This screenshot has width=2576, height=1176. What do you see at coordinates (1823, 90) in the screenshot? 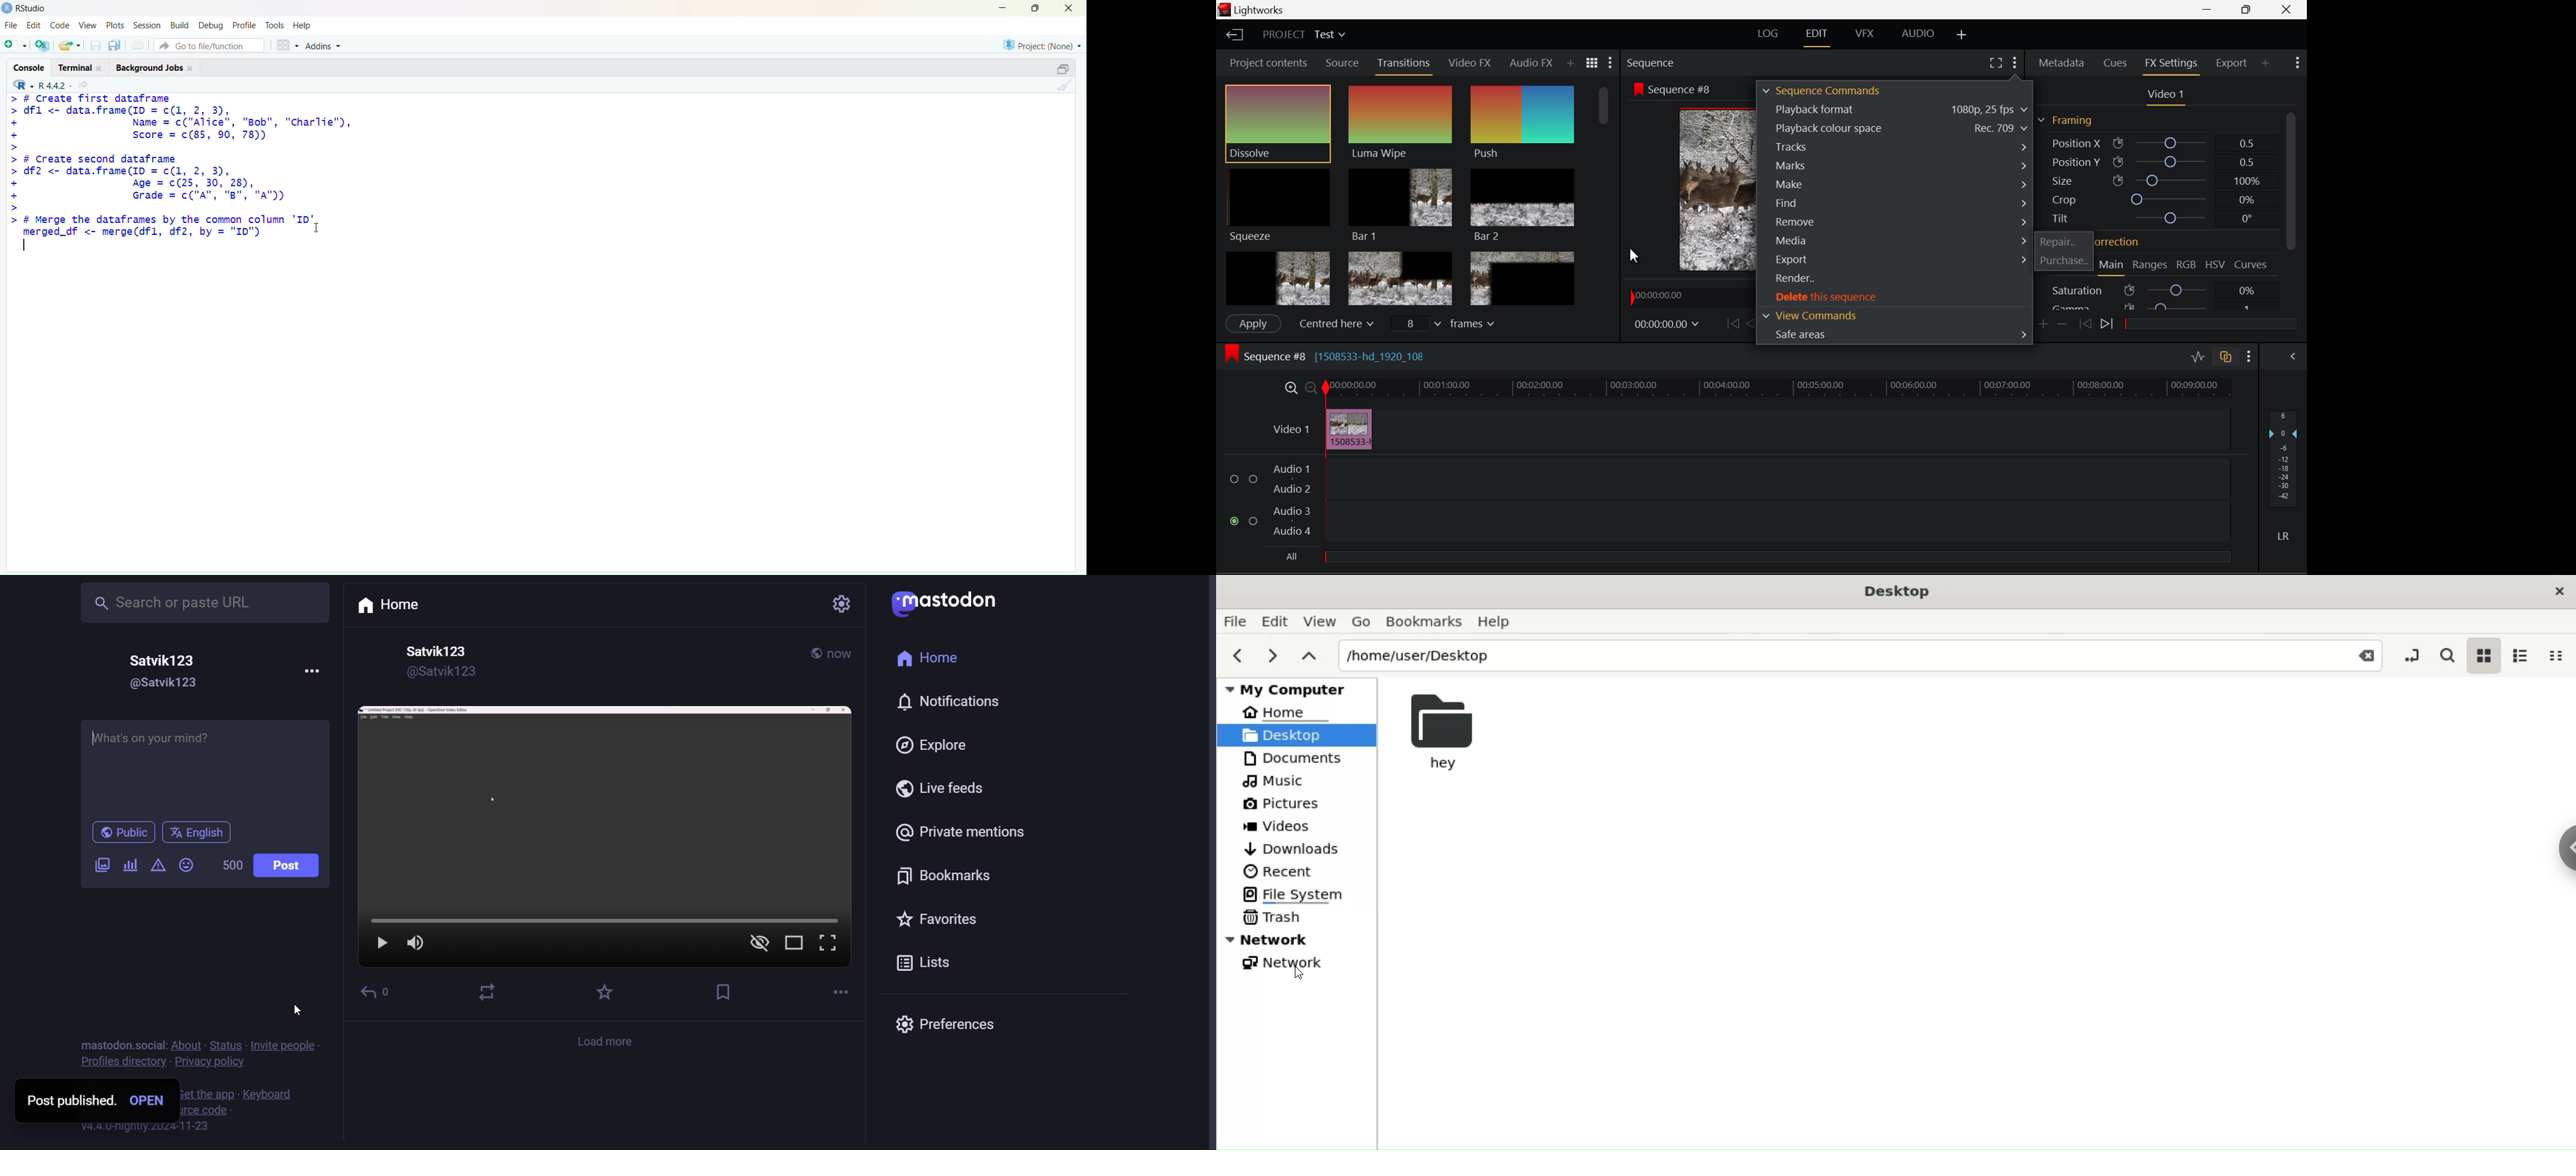
I see `Sequence Commands` at bounding box center [1823, 90].